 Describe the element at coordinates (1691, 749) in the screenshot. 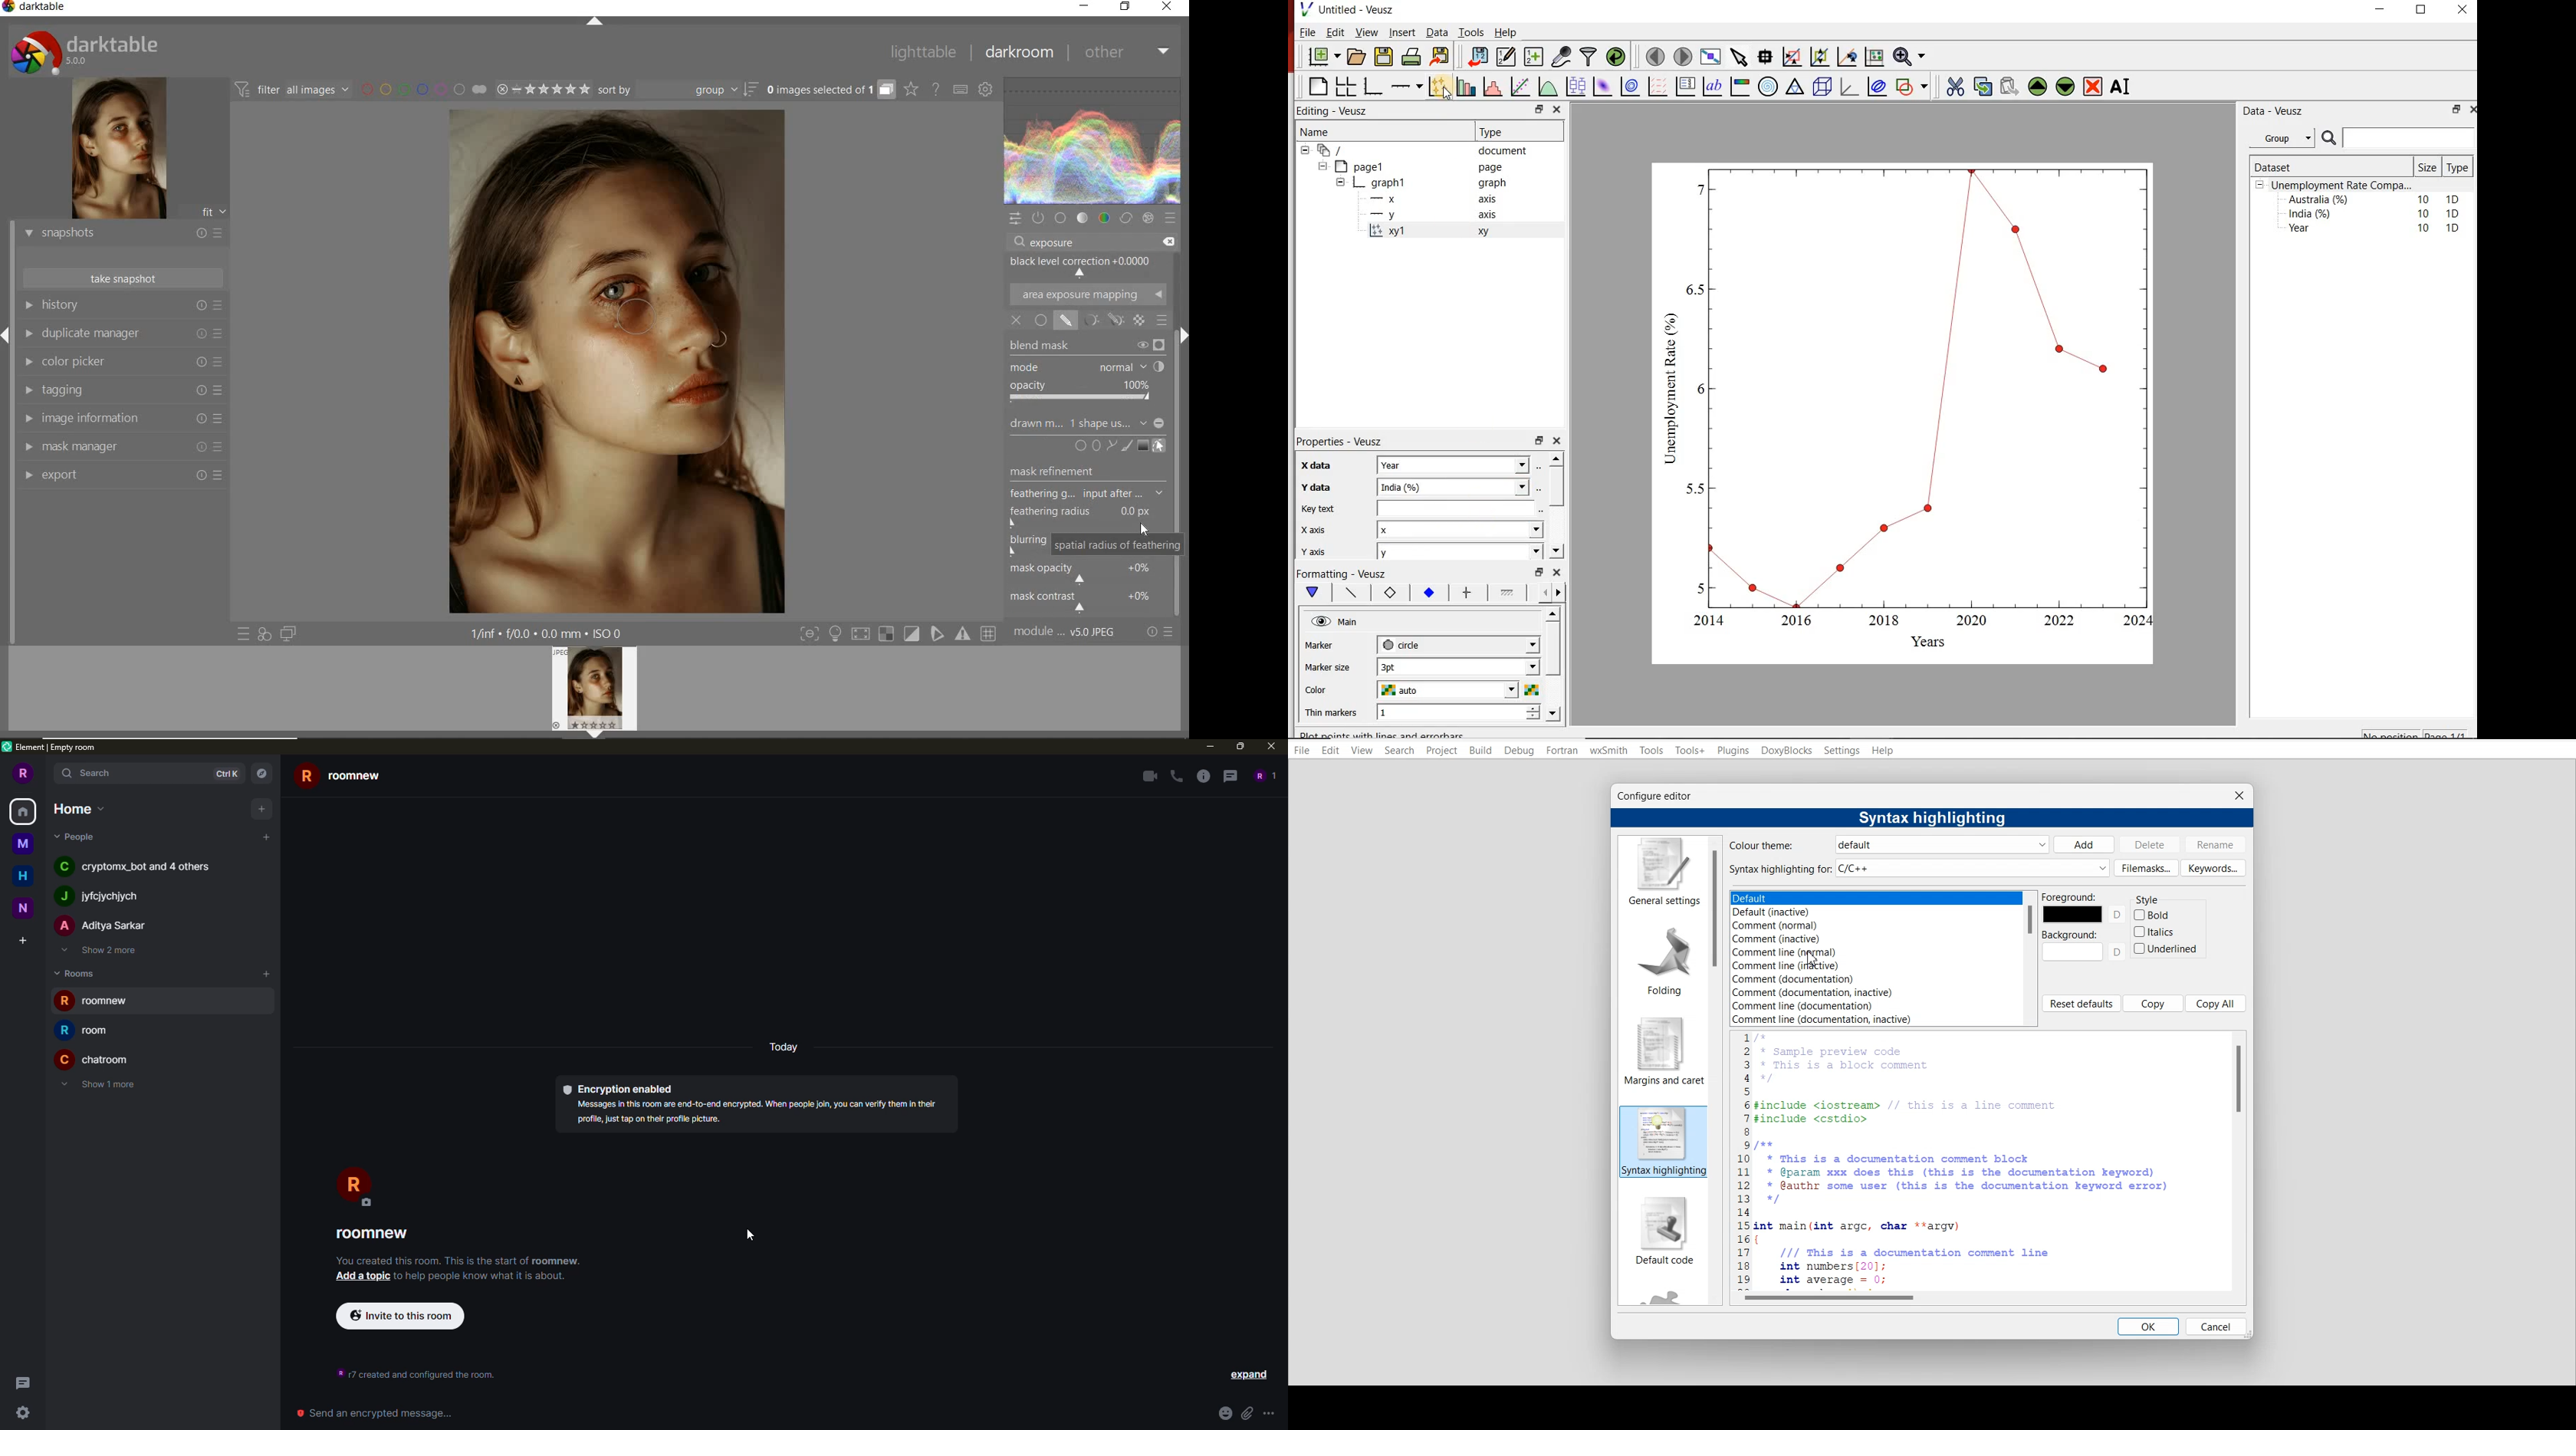

I see `Tools+` at that location.